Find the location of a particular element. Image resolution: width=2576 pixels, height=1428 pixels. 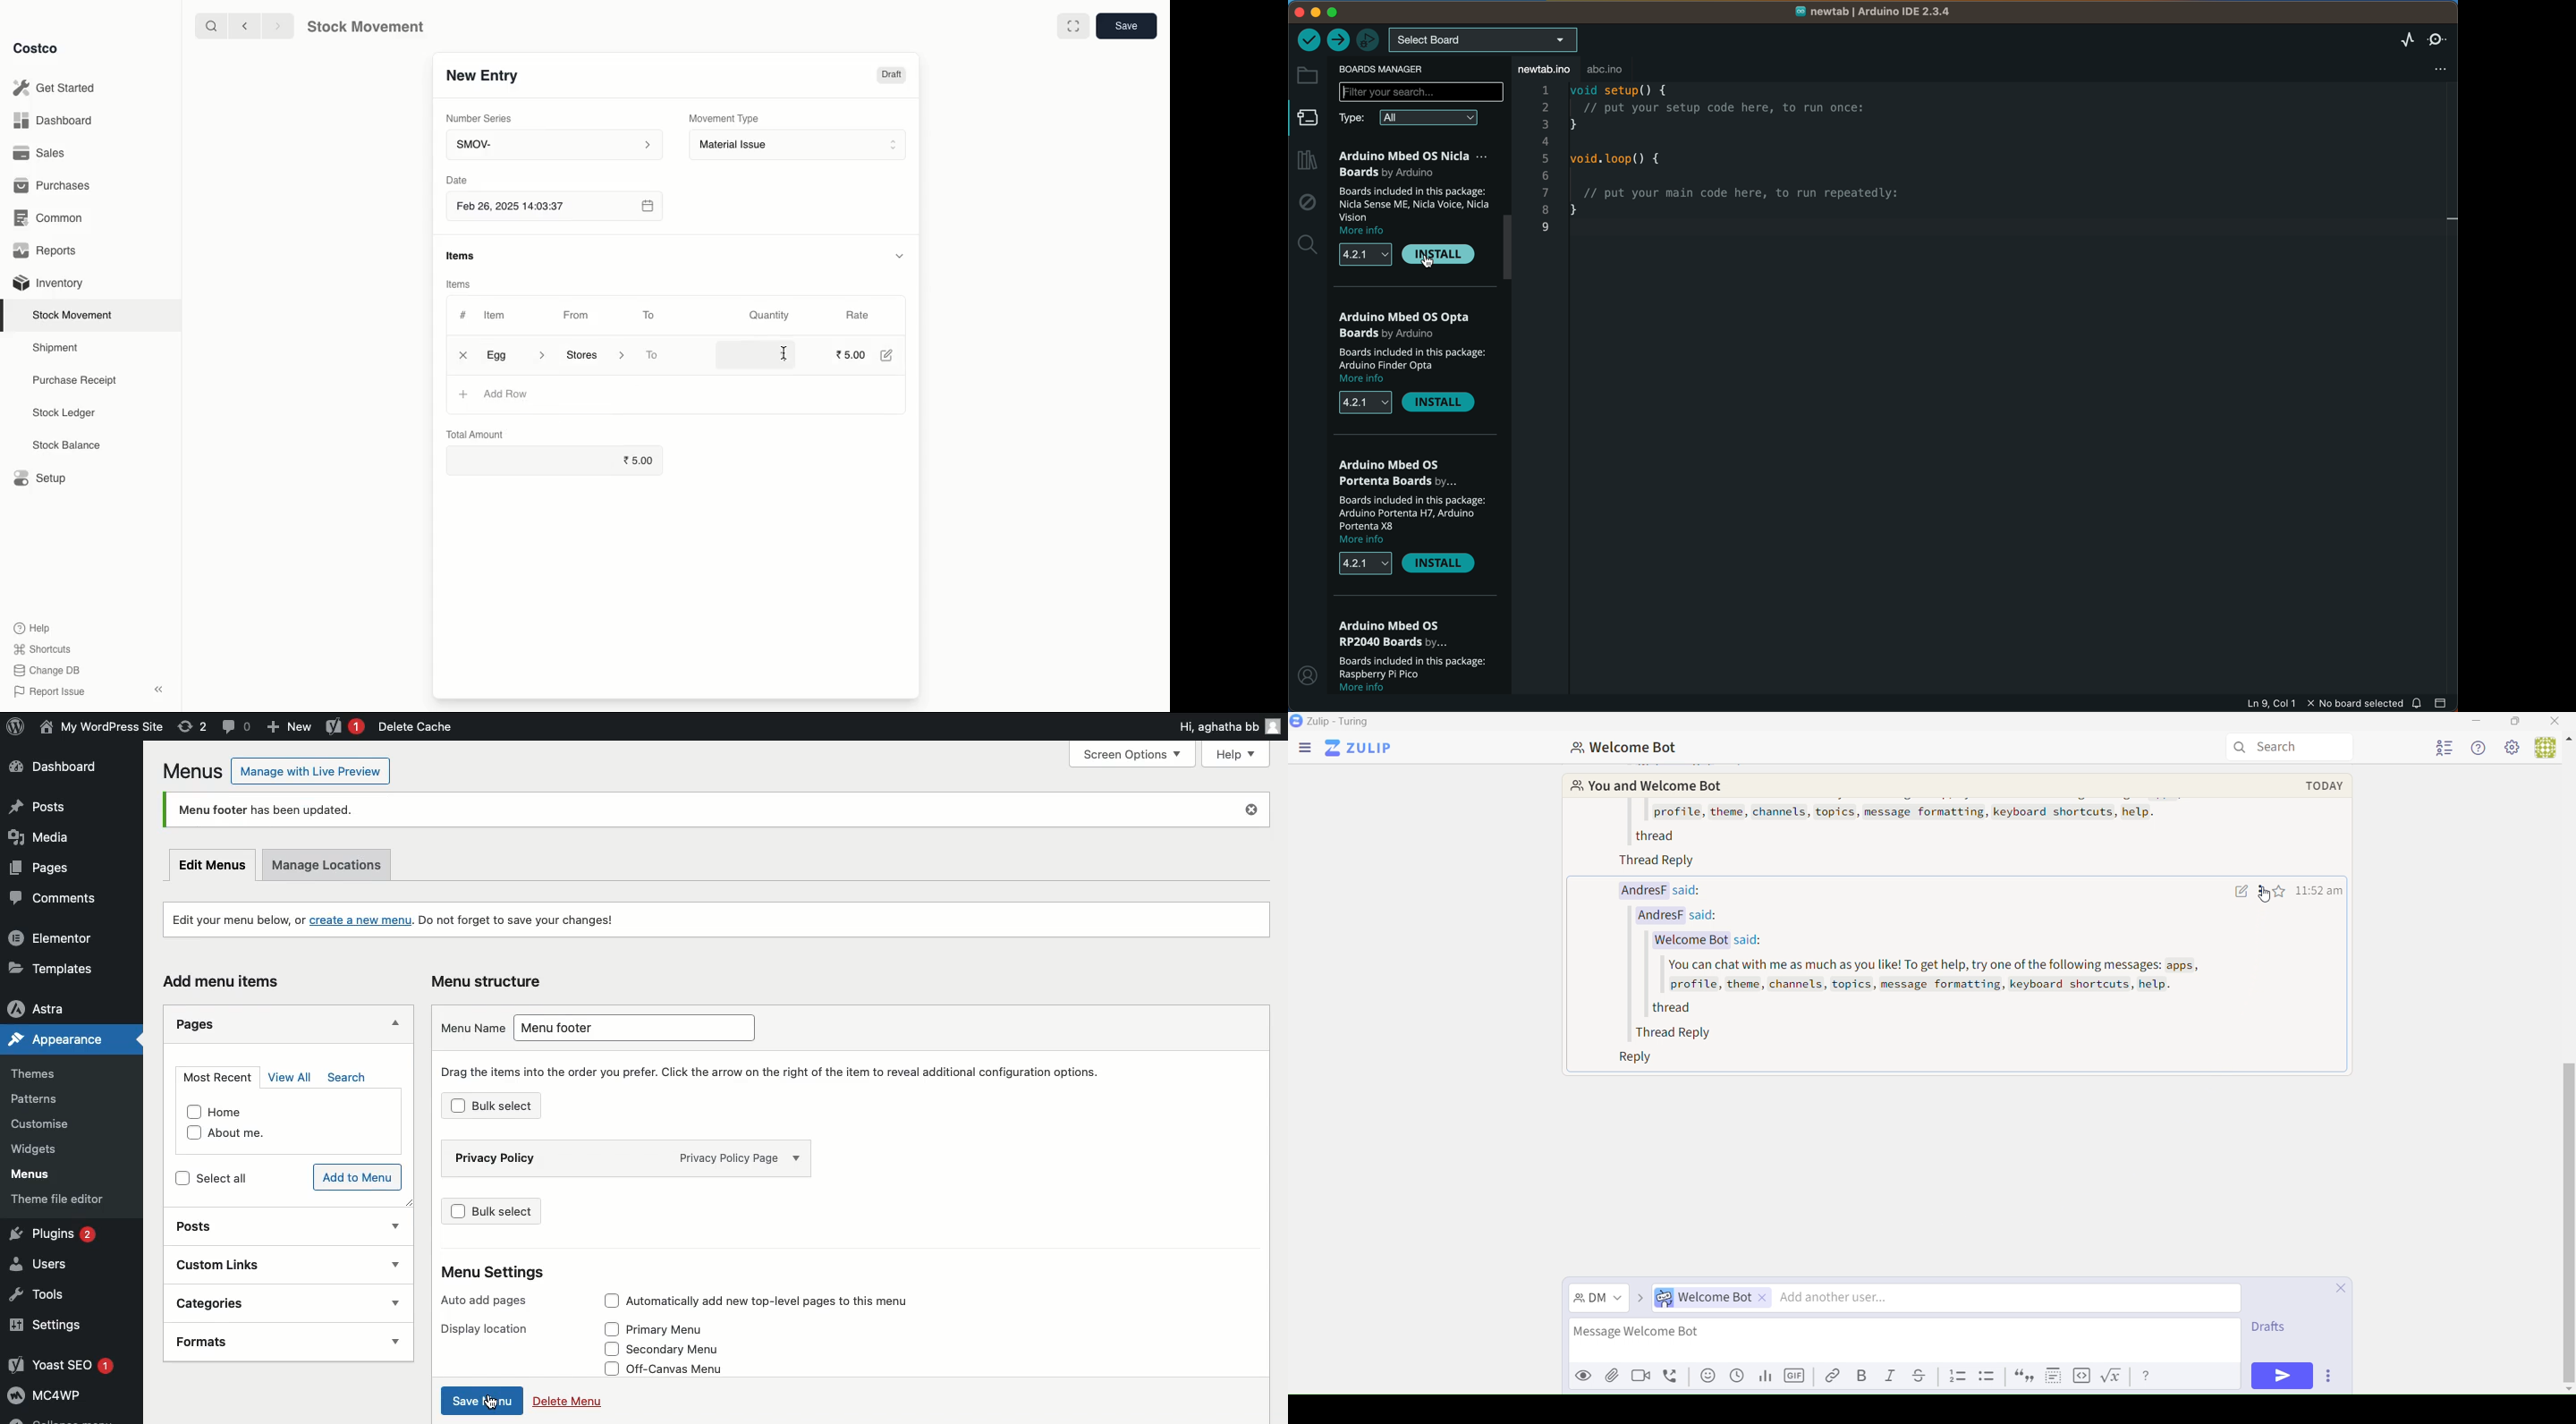

Zulip is located at coordinates (1338, 723).